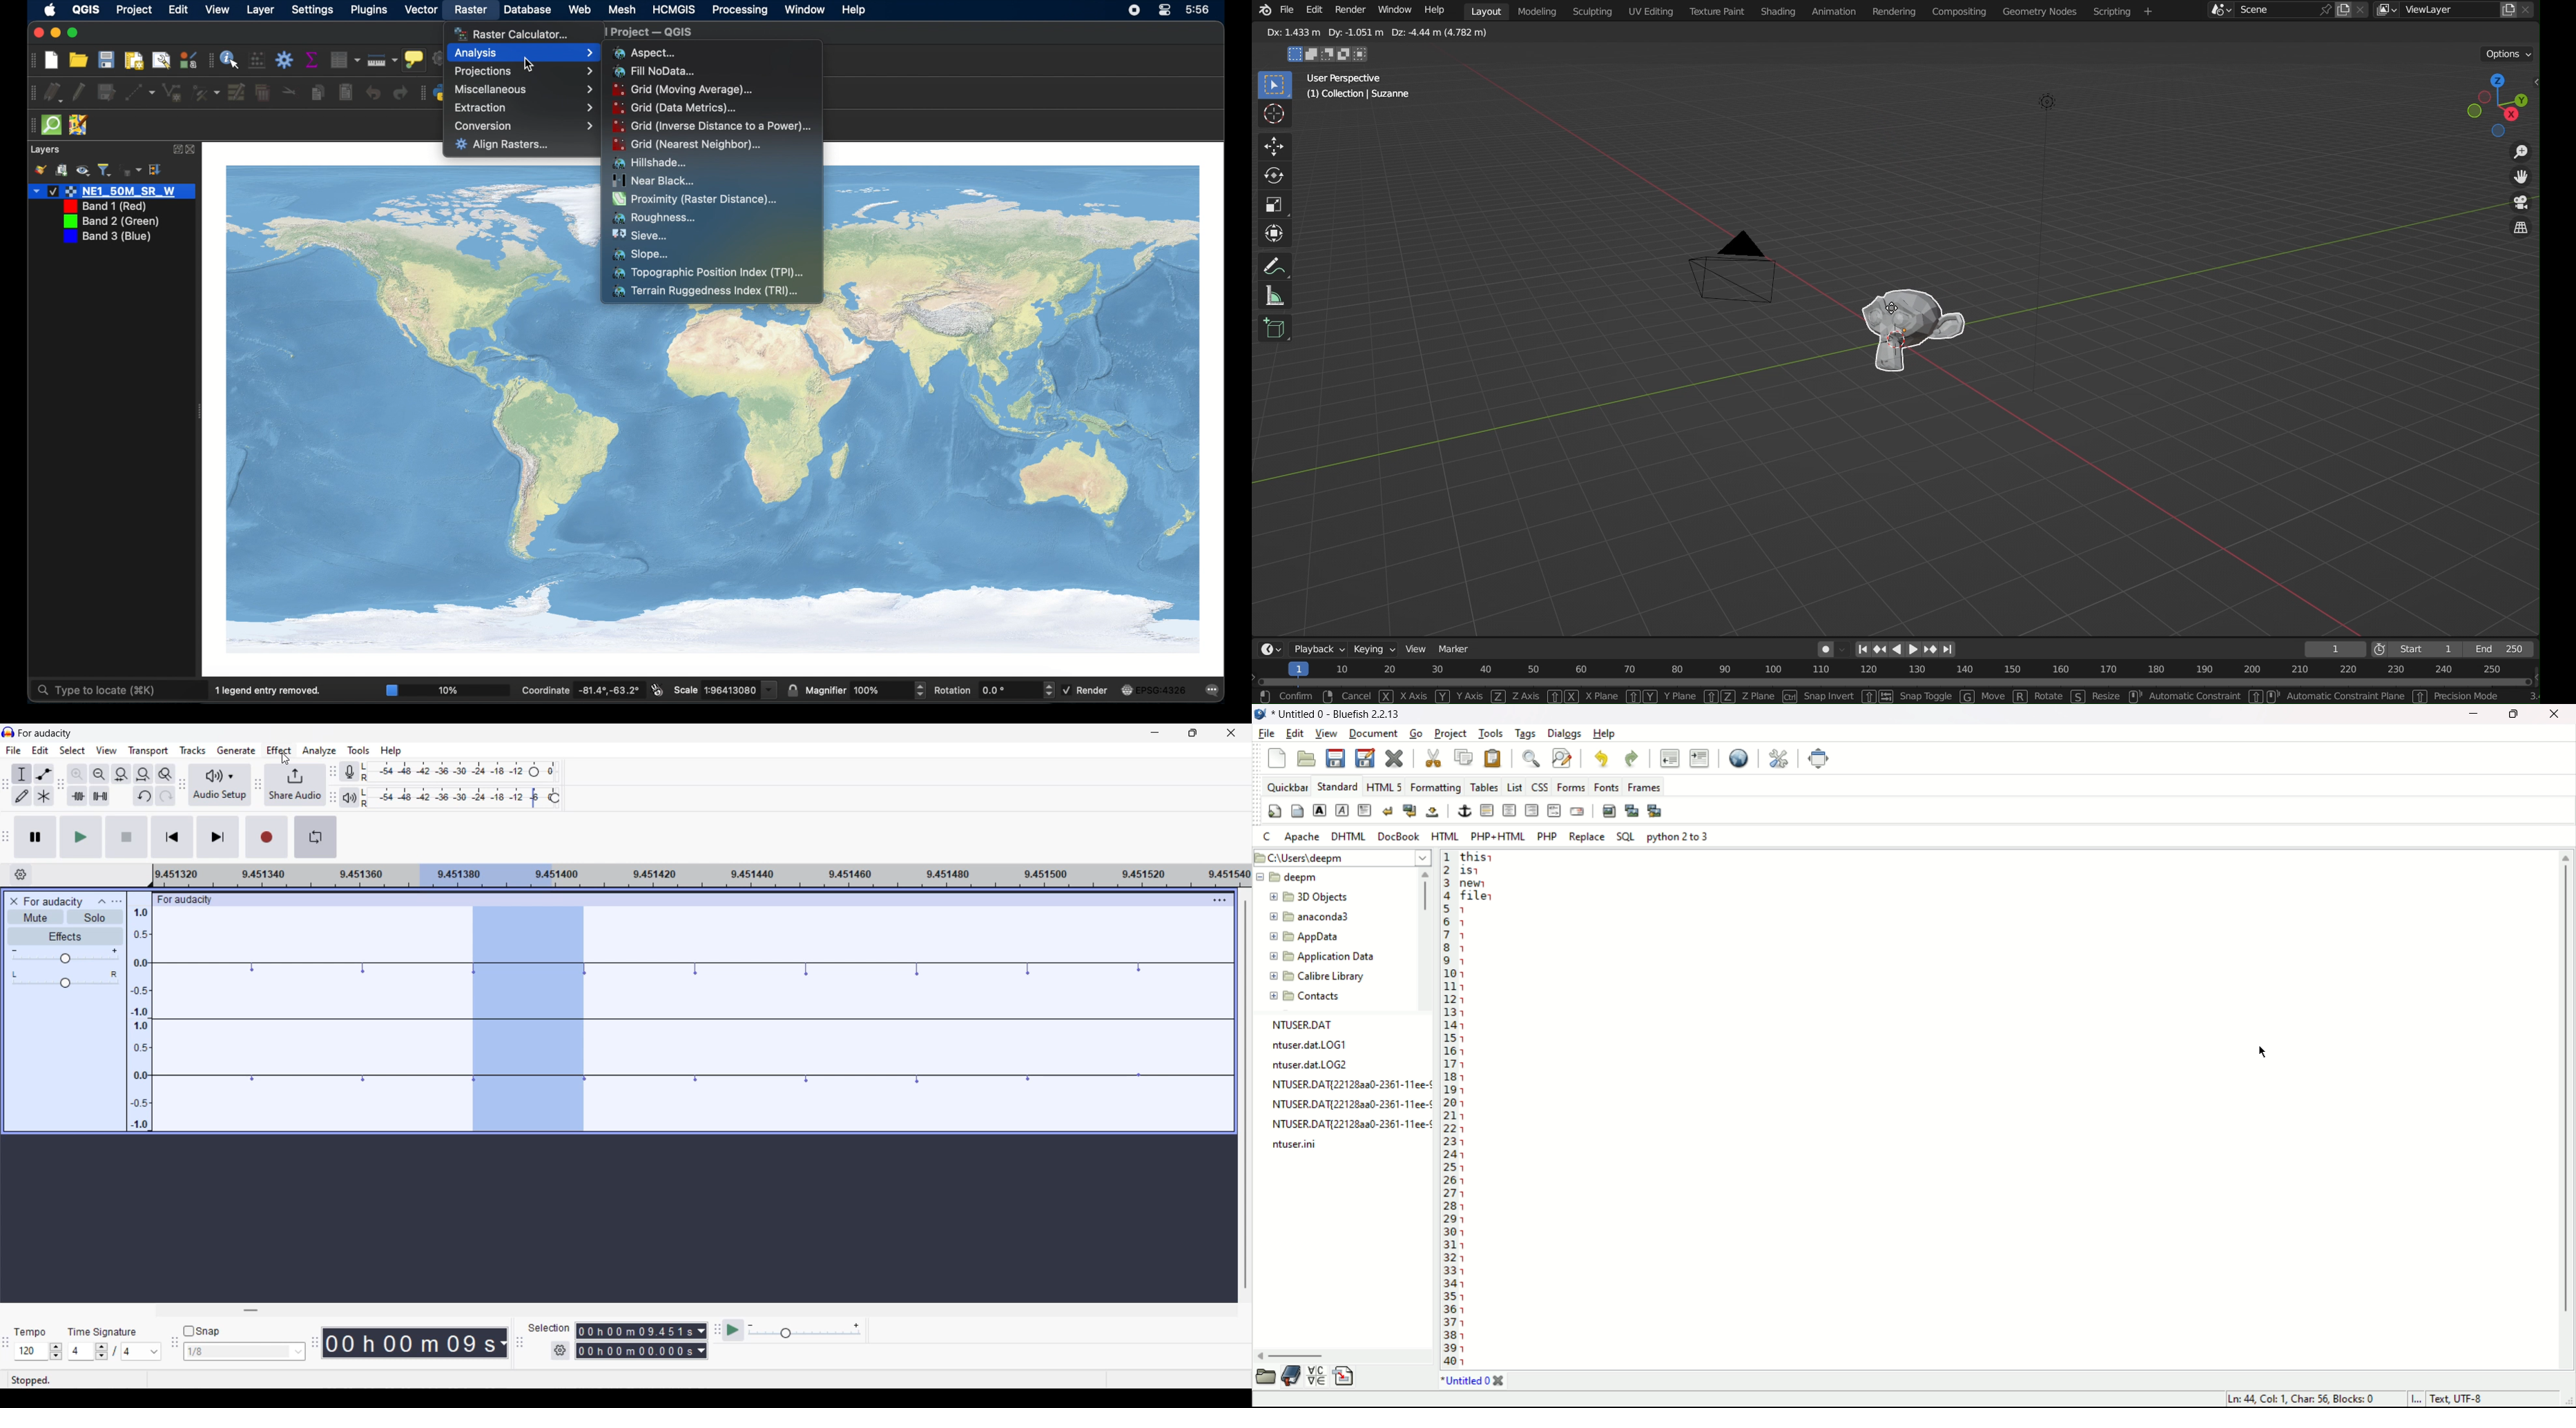 The width and height of the screenshot is (2576, 1428). I want to click on Software logo, so click(8, 732).